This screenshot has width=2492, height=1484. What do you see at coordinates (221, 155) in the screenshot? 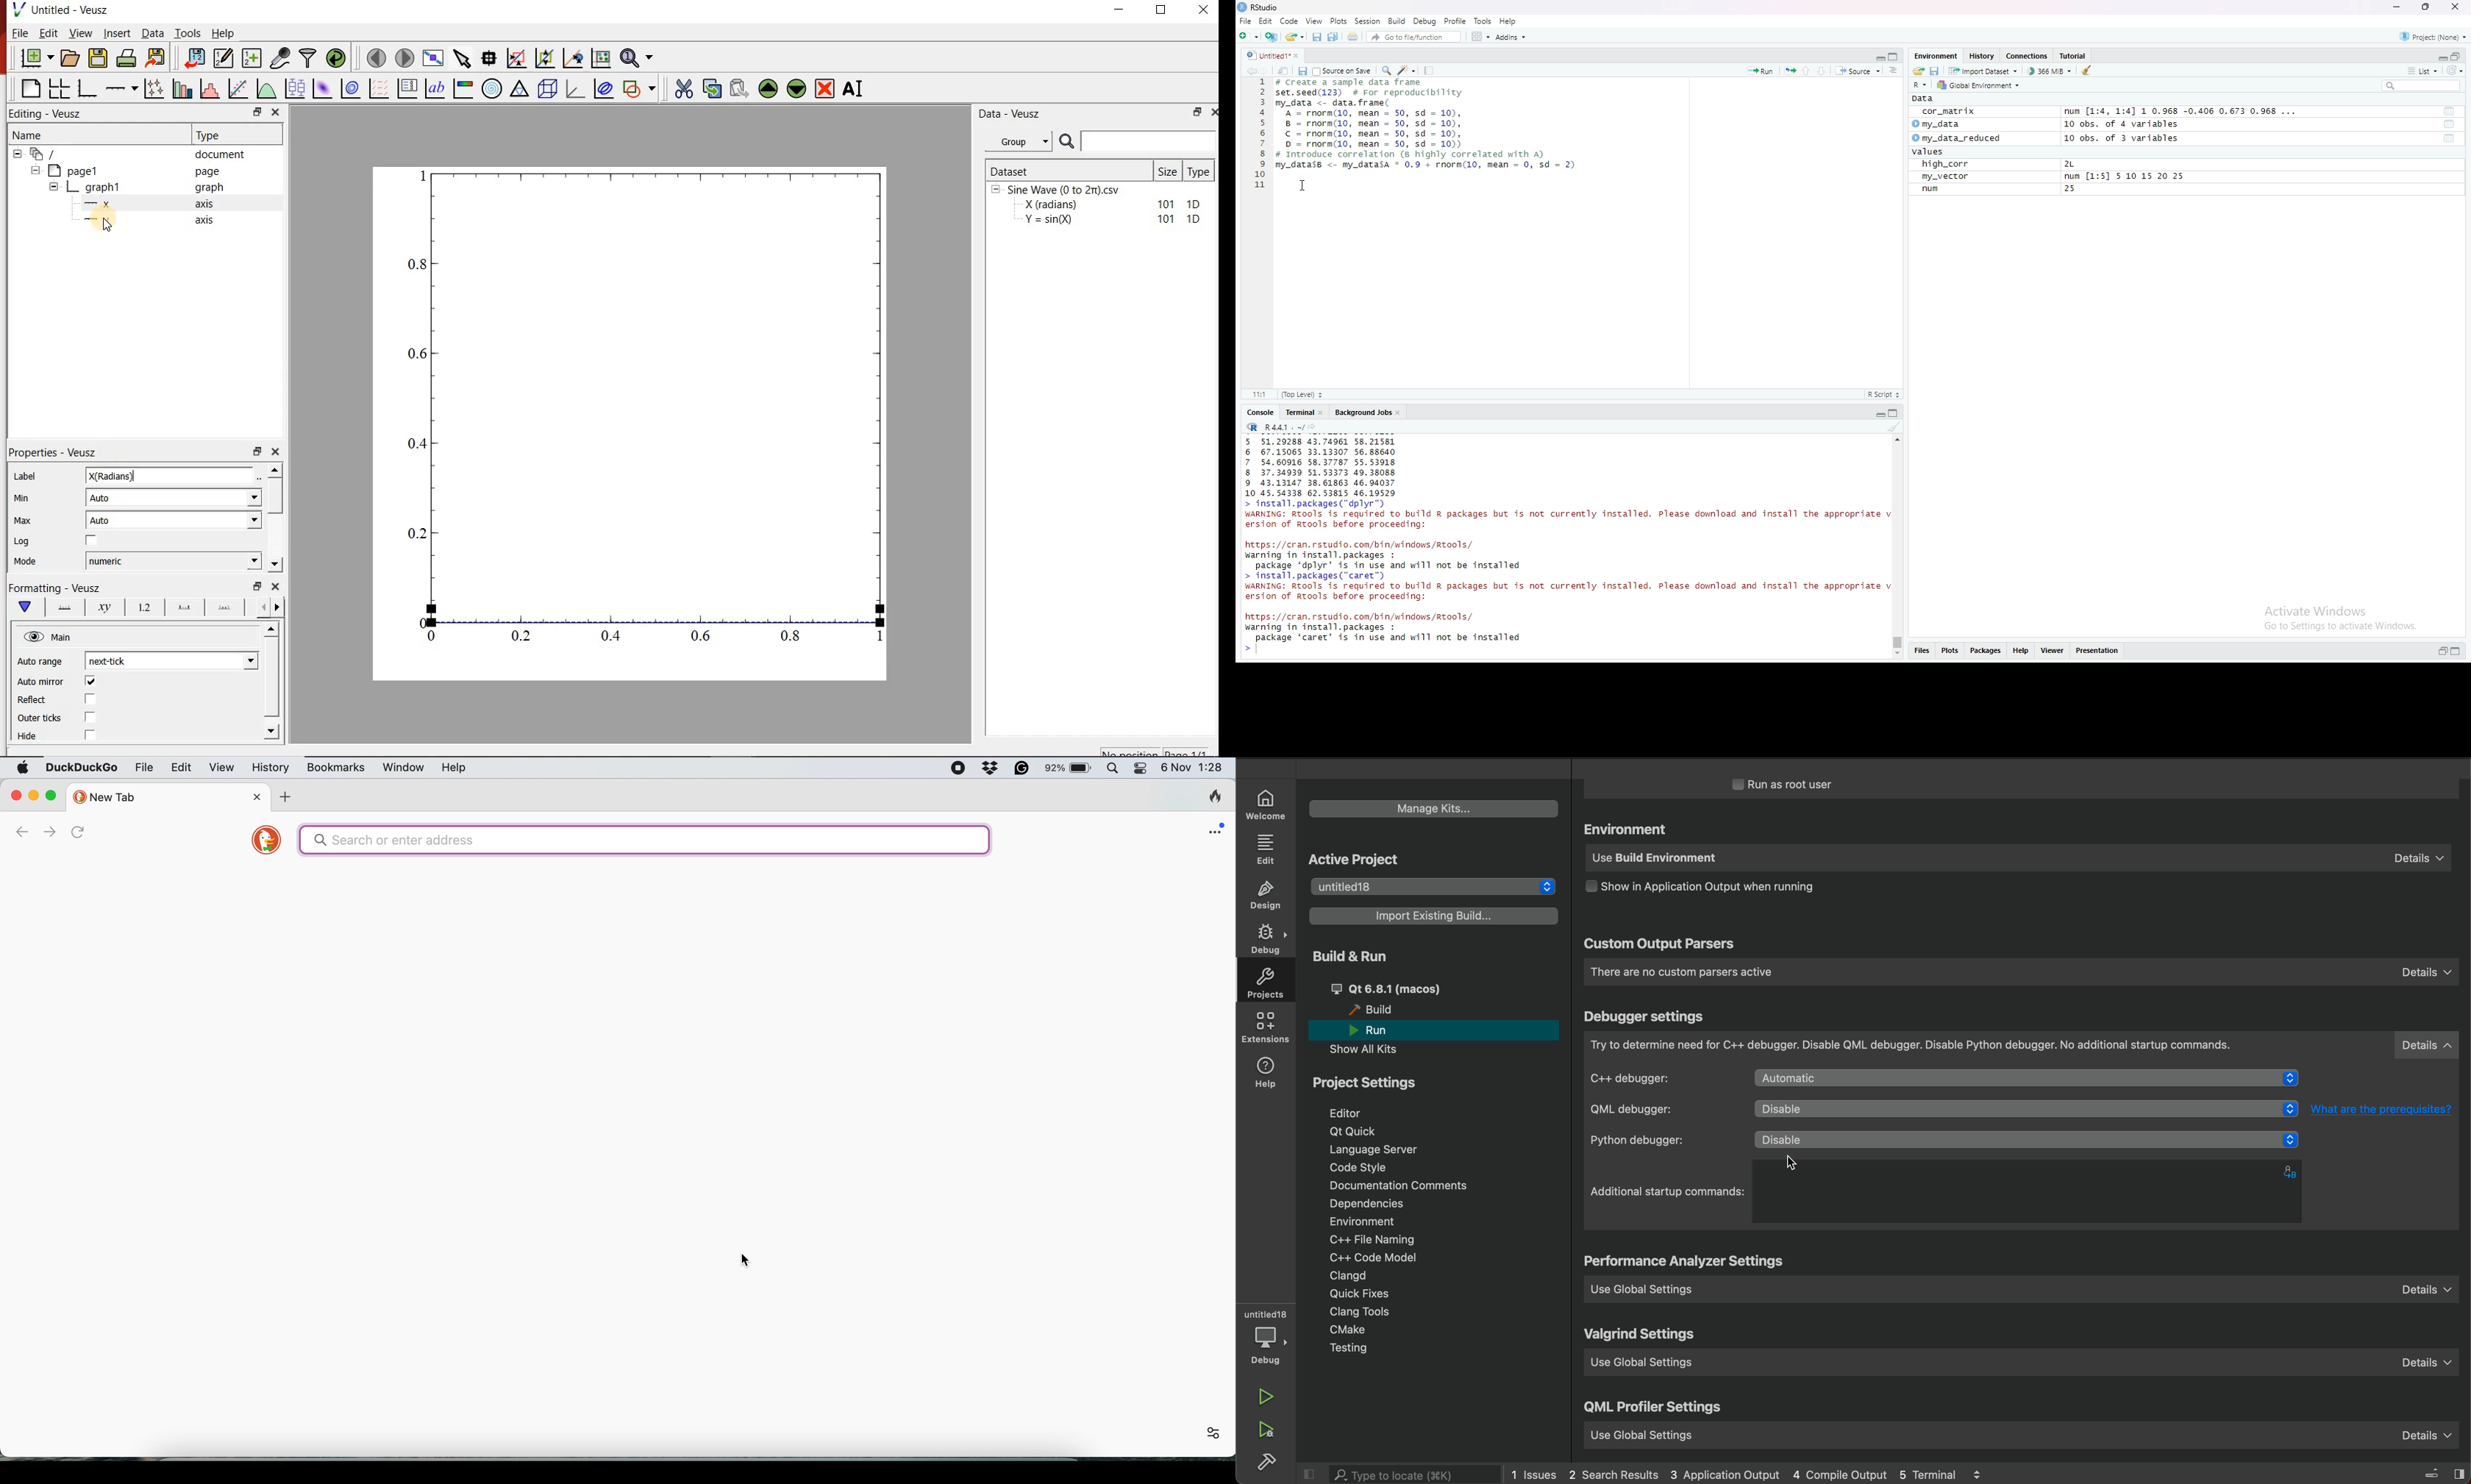
I see `document` at bounding box center [221, 155].